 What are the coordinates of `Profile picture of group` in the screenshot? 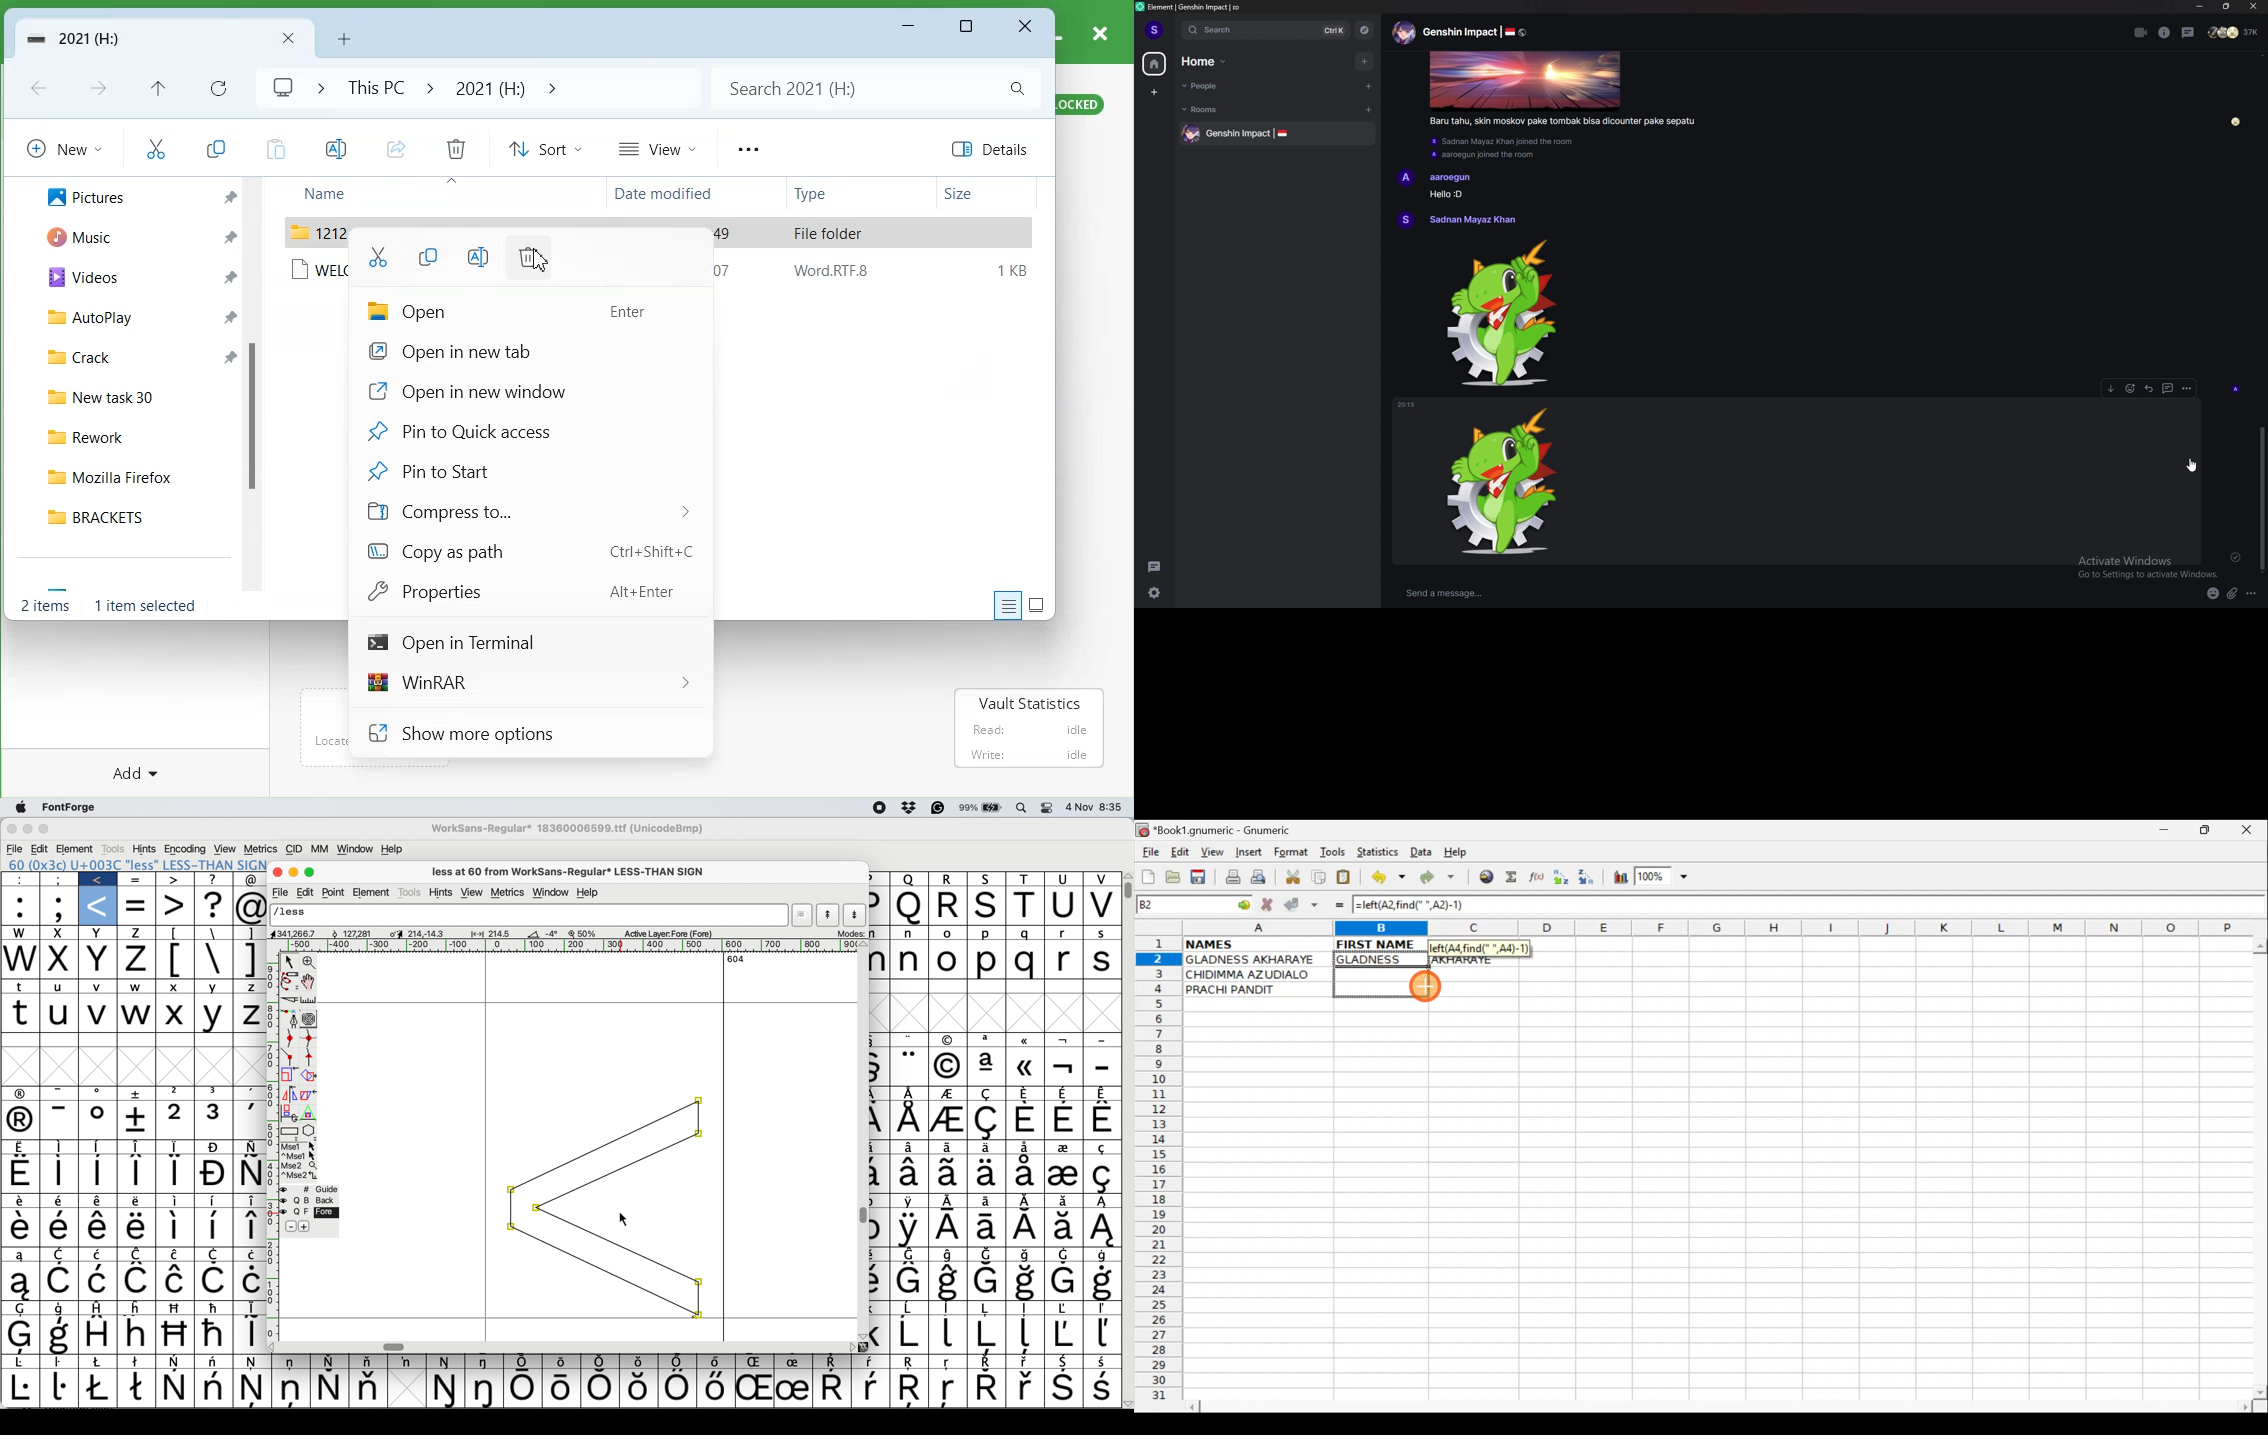 It's located at (1191, 133).